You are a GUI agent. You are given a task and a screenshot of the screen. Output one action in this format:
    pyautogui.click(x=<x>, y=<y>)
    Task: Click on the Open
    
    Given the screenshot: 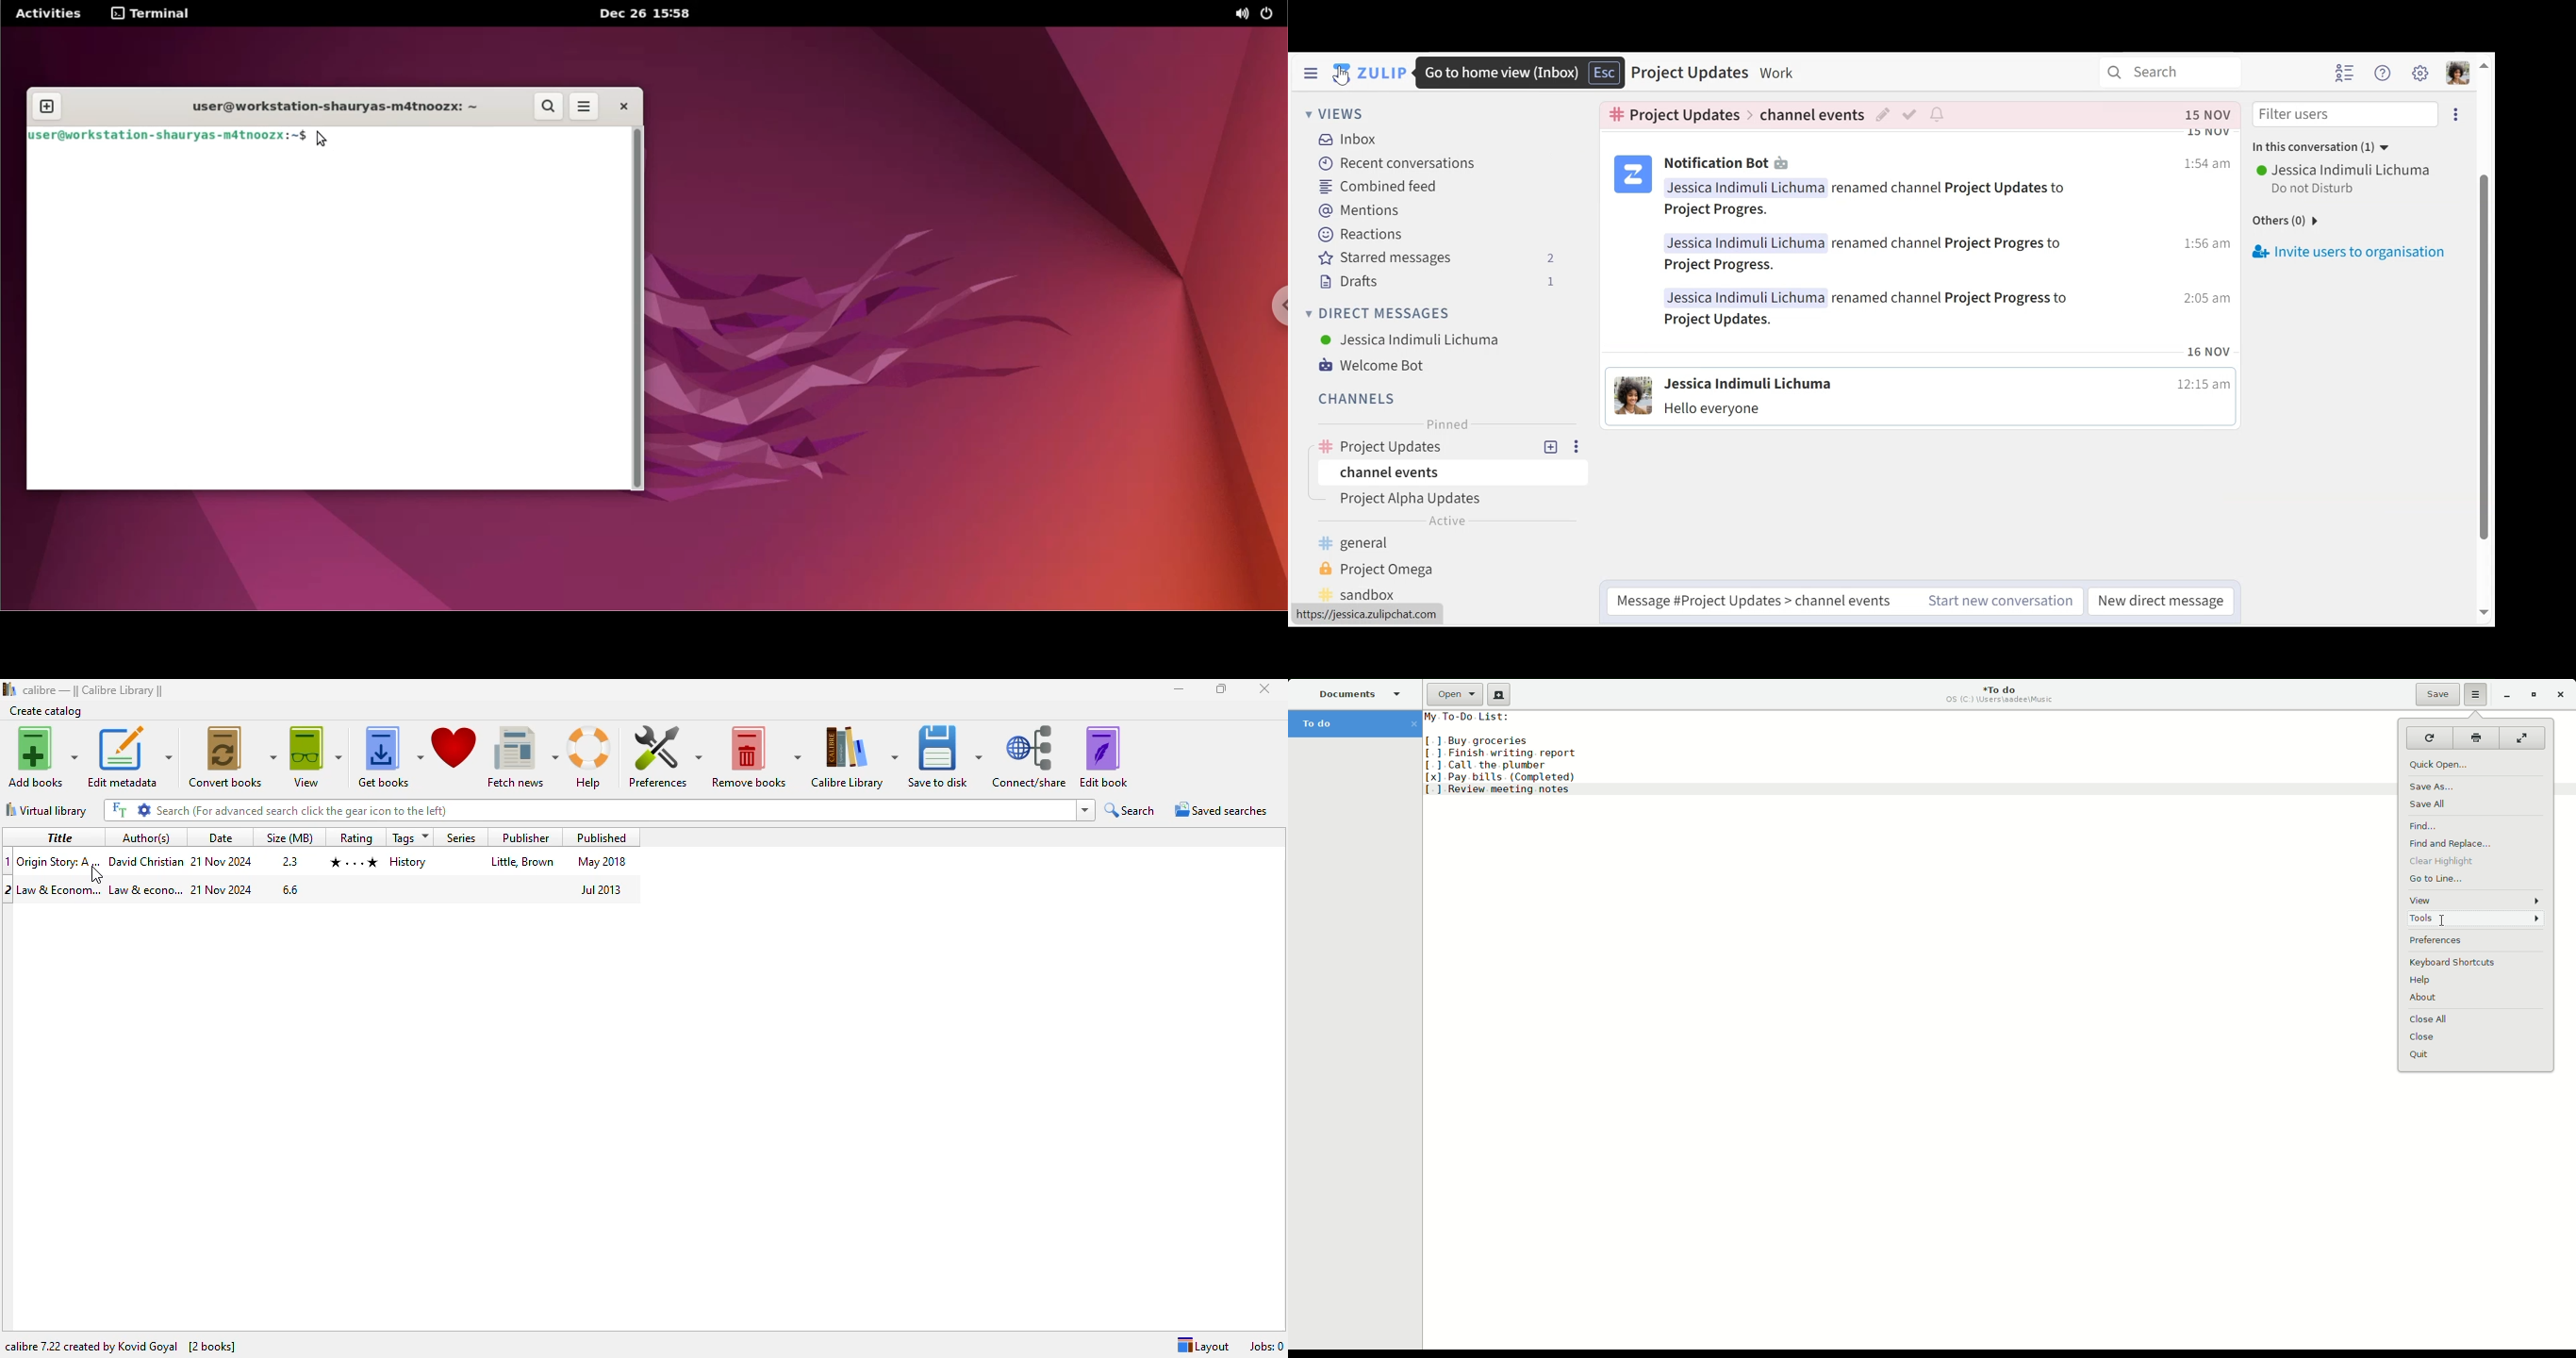 What is the action you would take?
    pyautogui.click(x=1453, y=695)
    